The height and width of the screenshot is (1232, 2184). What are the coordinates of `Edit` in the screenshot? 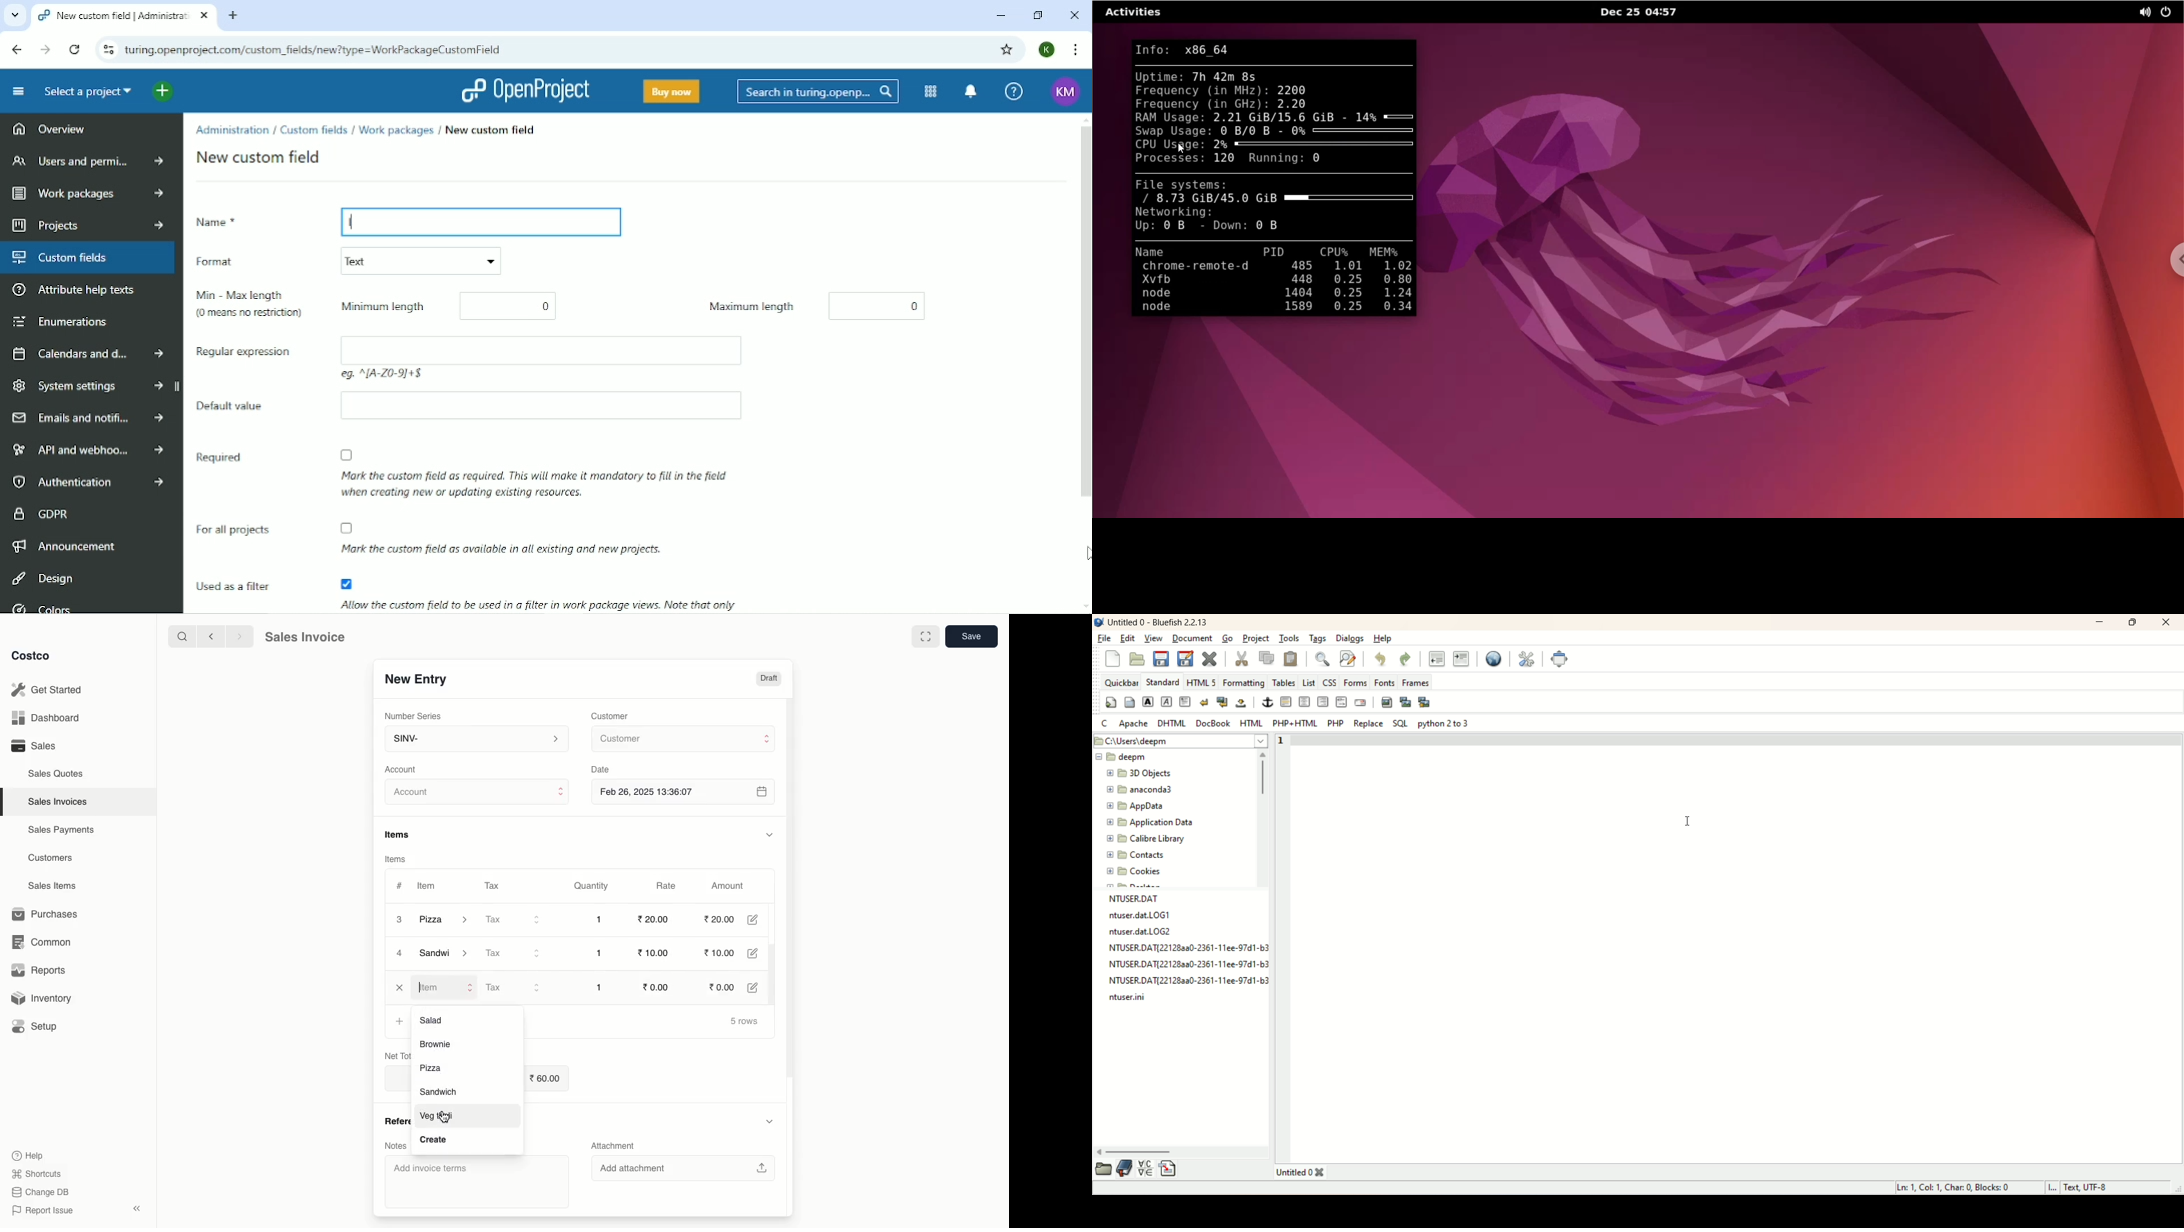 It's located at (761, 954).